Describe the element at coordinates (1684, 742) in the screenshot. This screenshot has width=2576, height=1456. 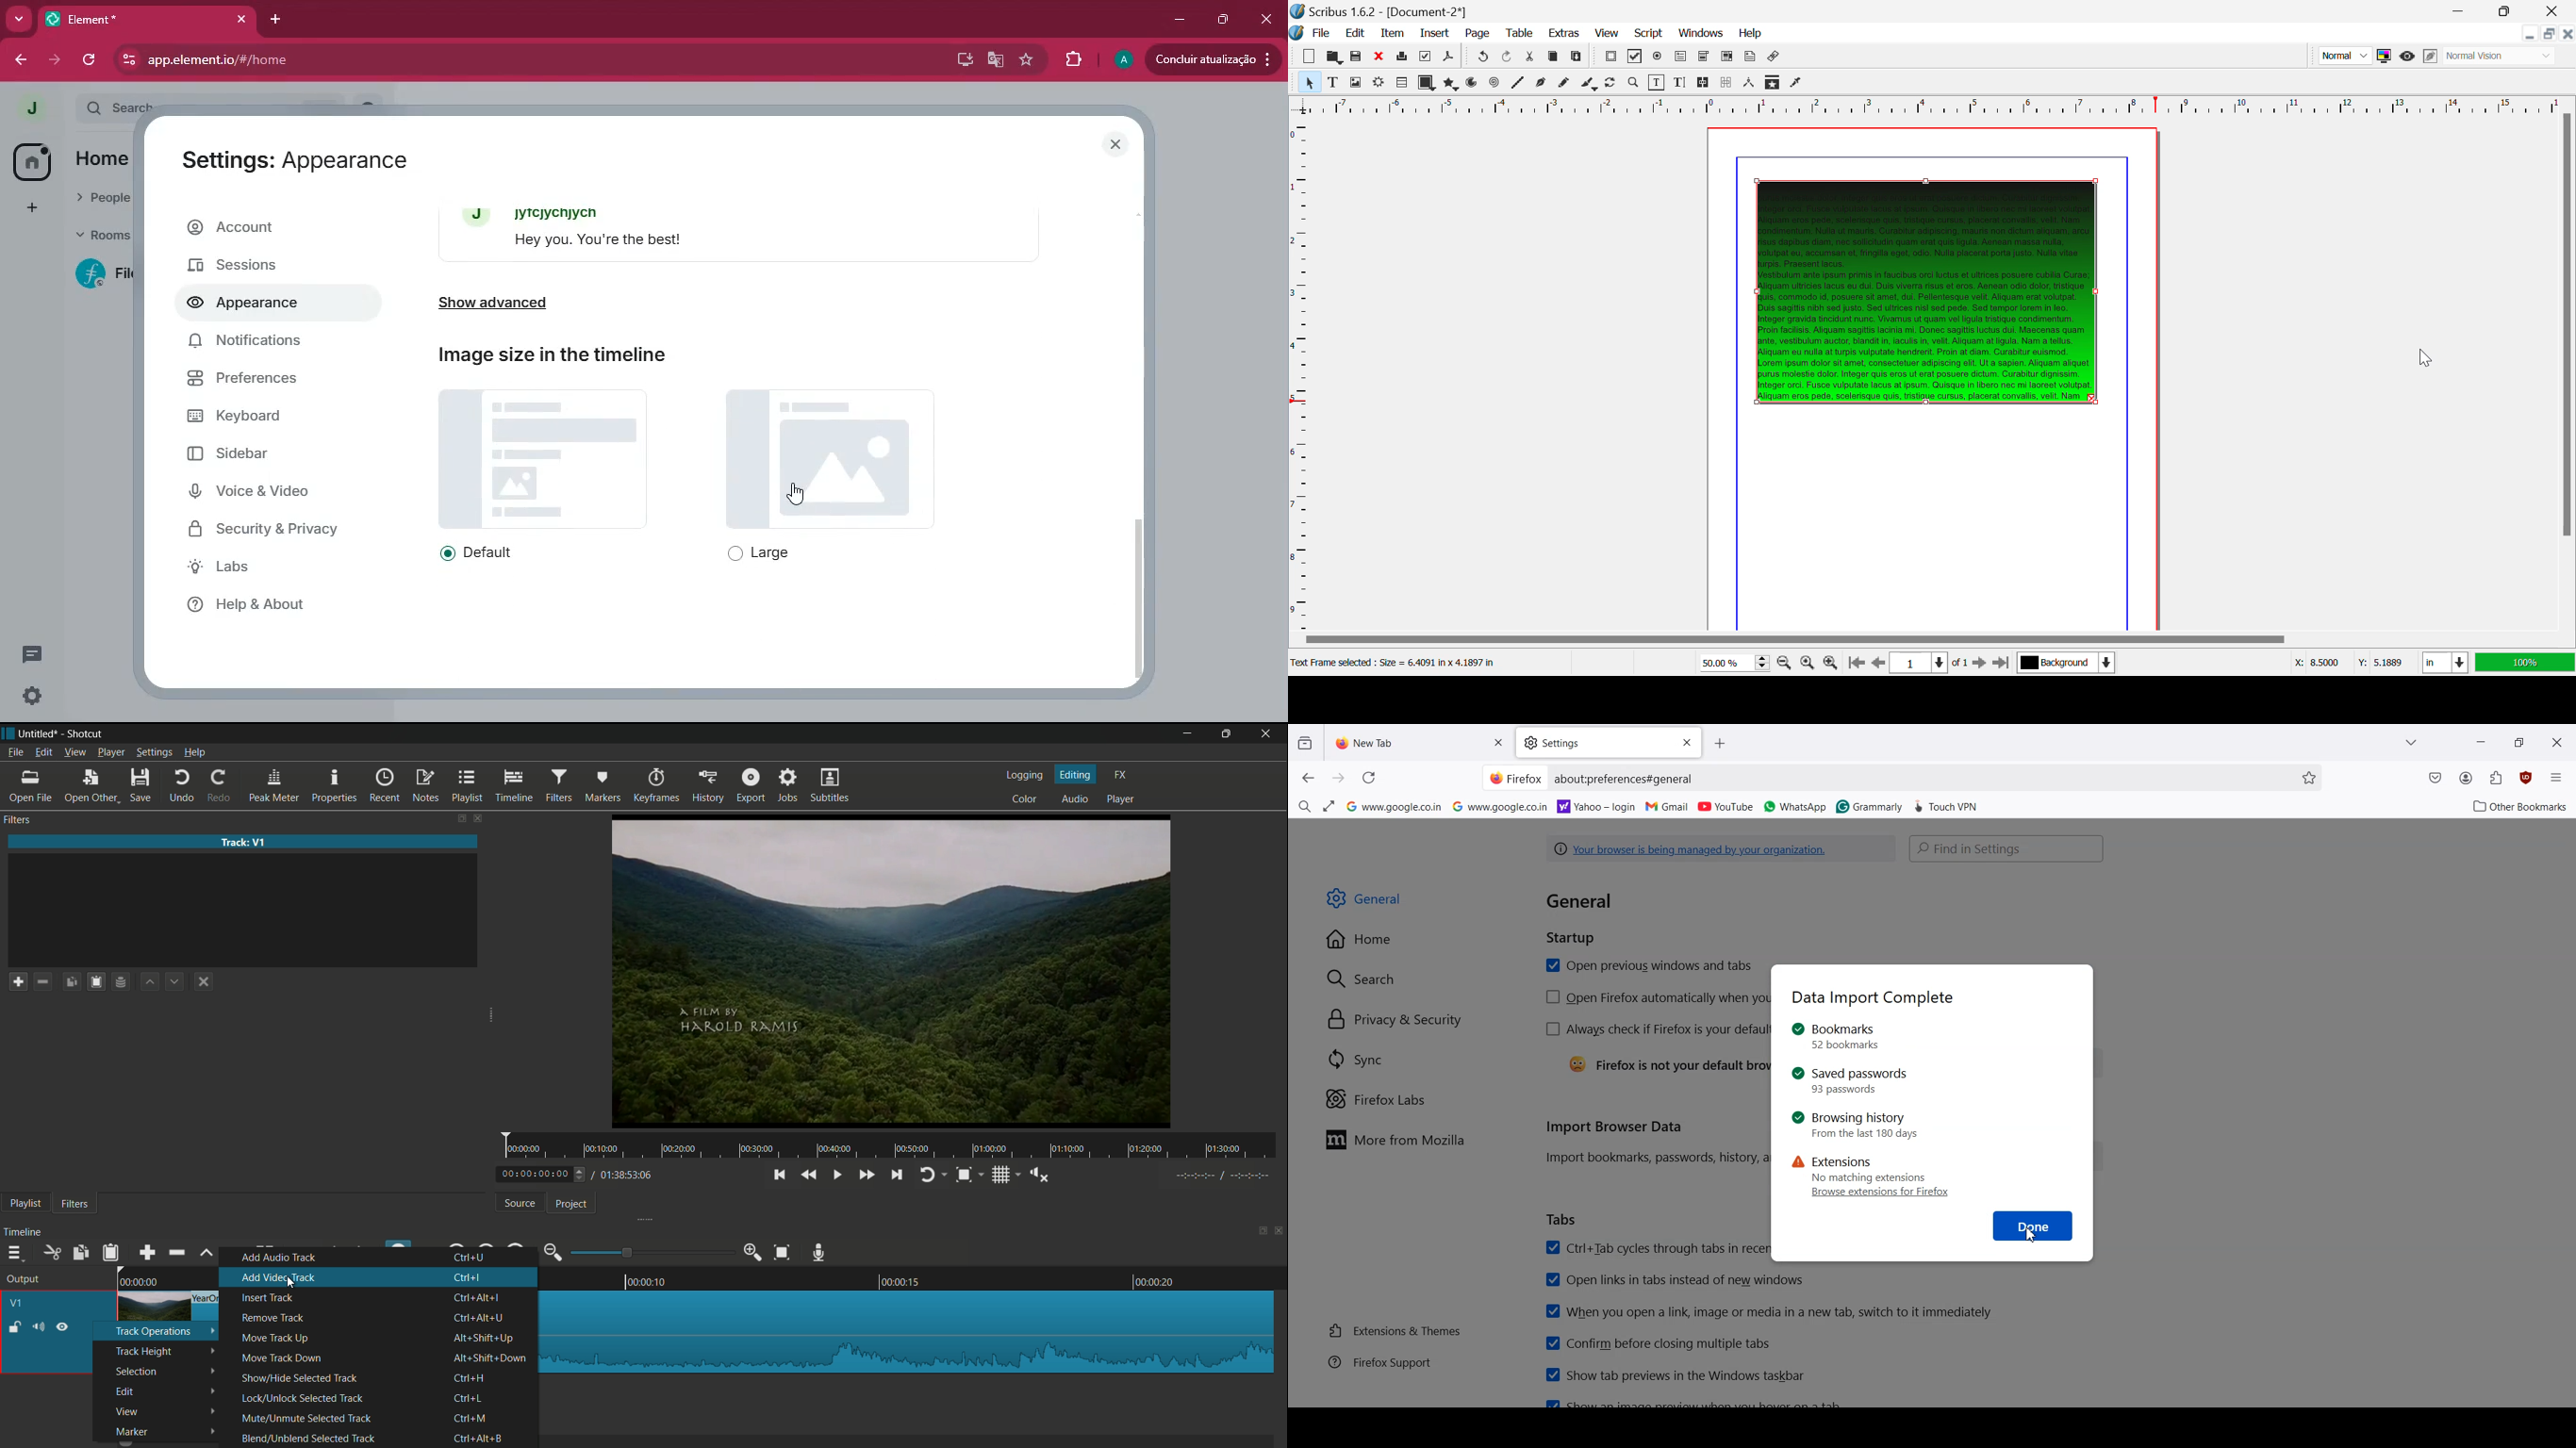
I see `Close` at that location.